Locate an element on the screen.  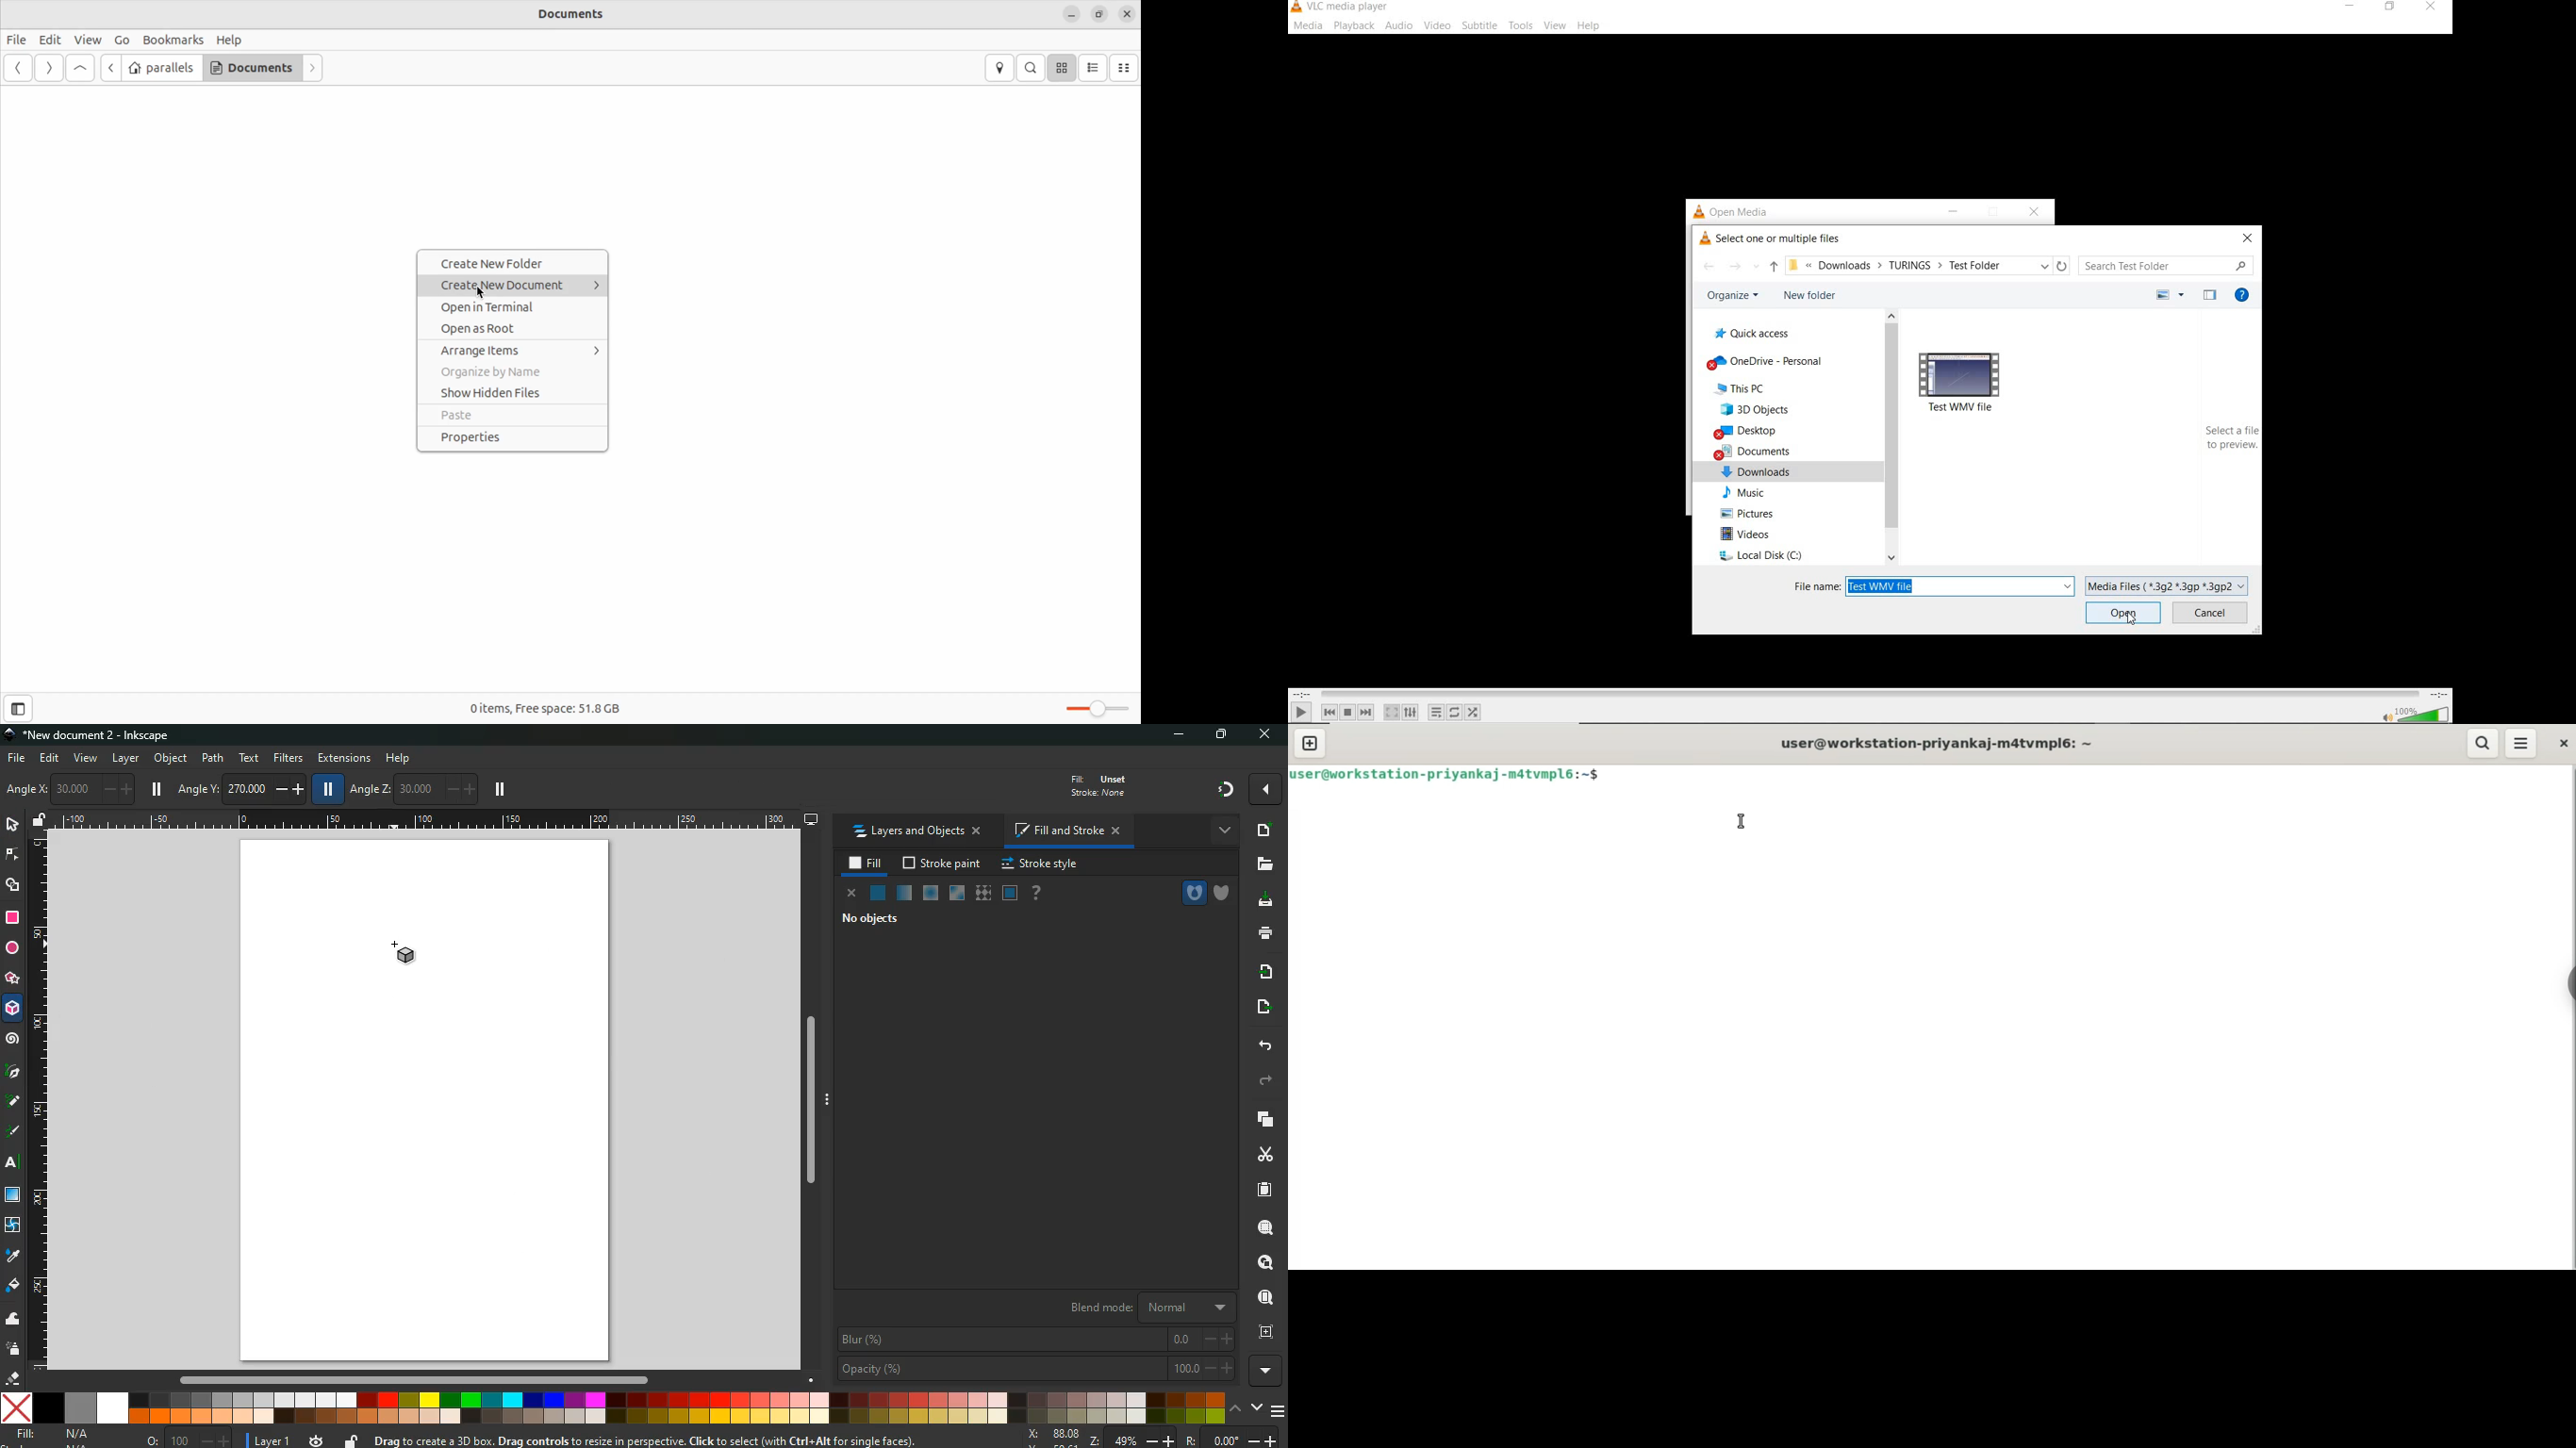
send is located at coordinates (1259, 1008).